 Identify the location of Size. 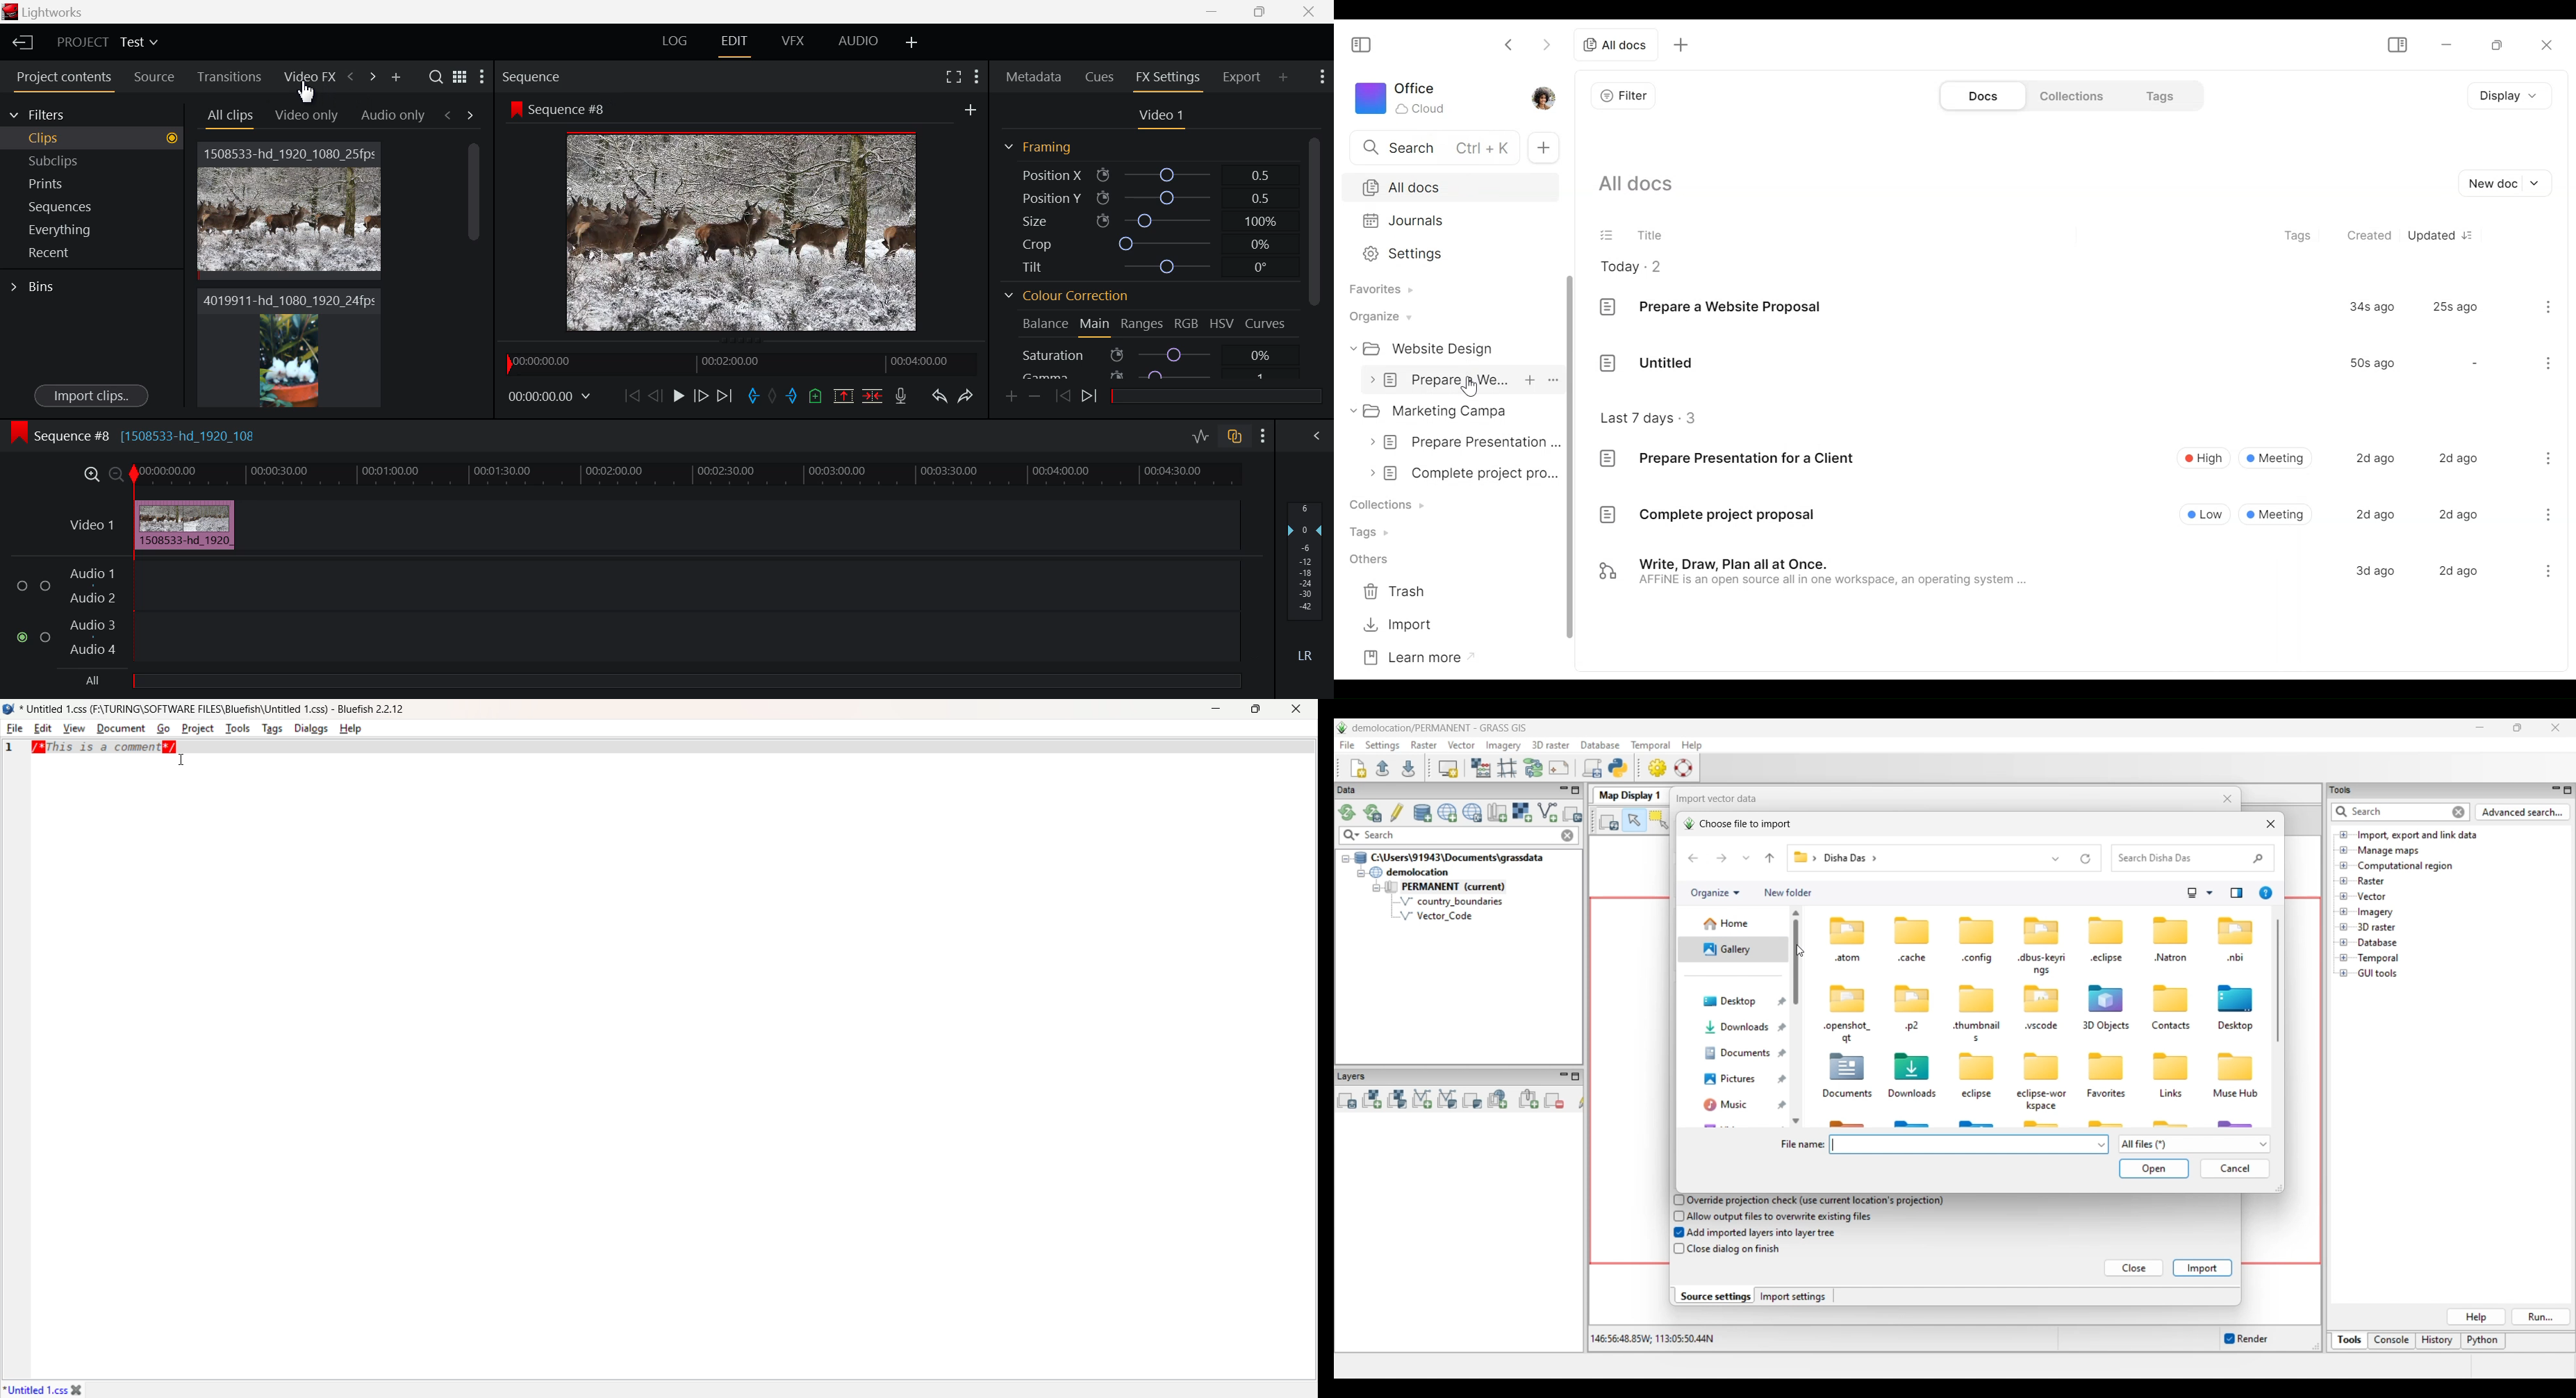
(1153, 221).